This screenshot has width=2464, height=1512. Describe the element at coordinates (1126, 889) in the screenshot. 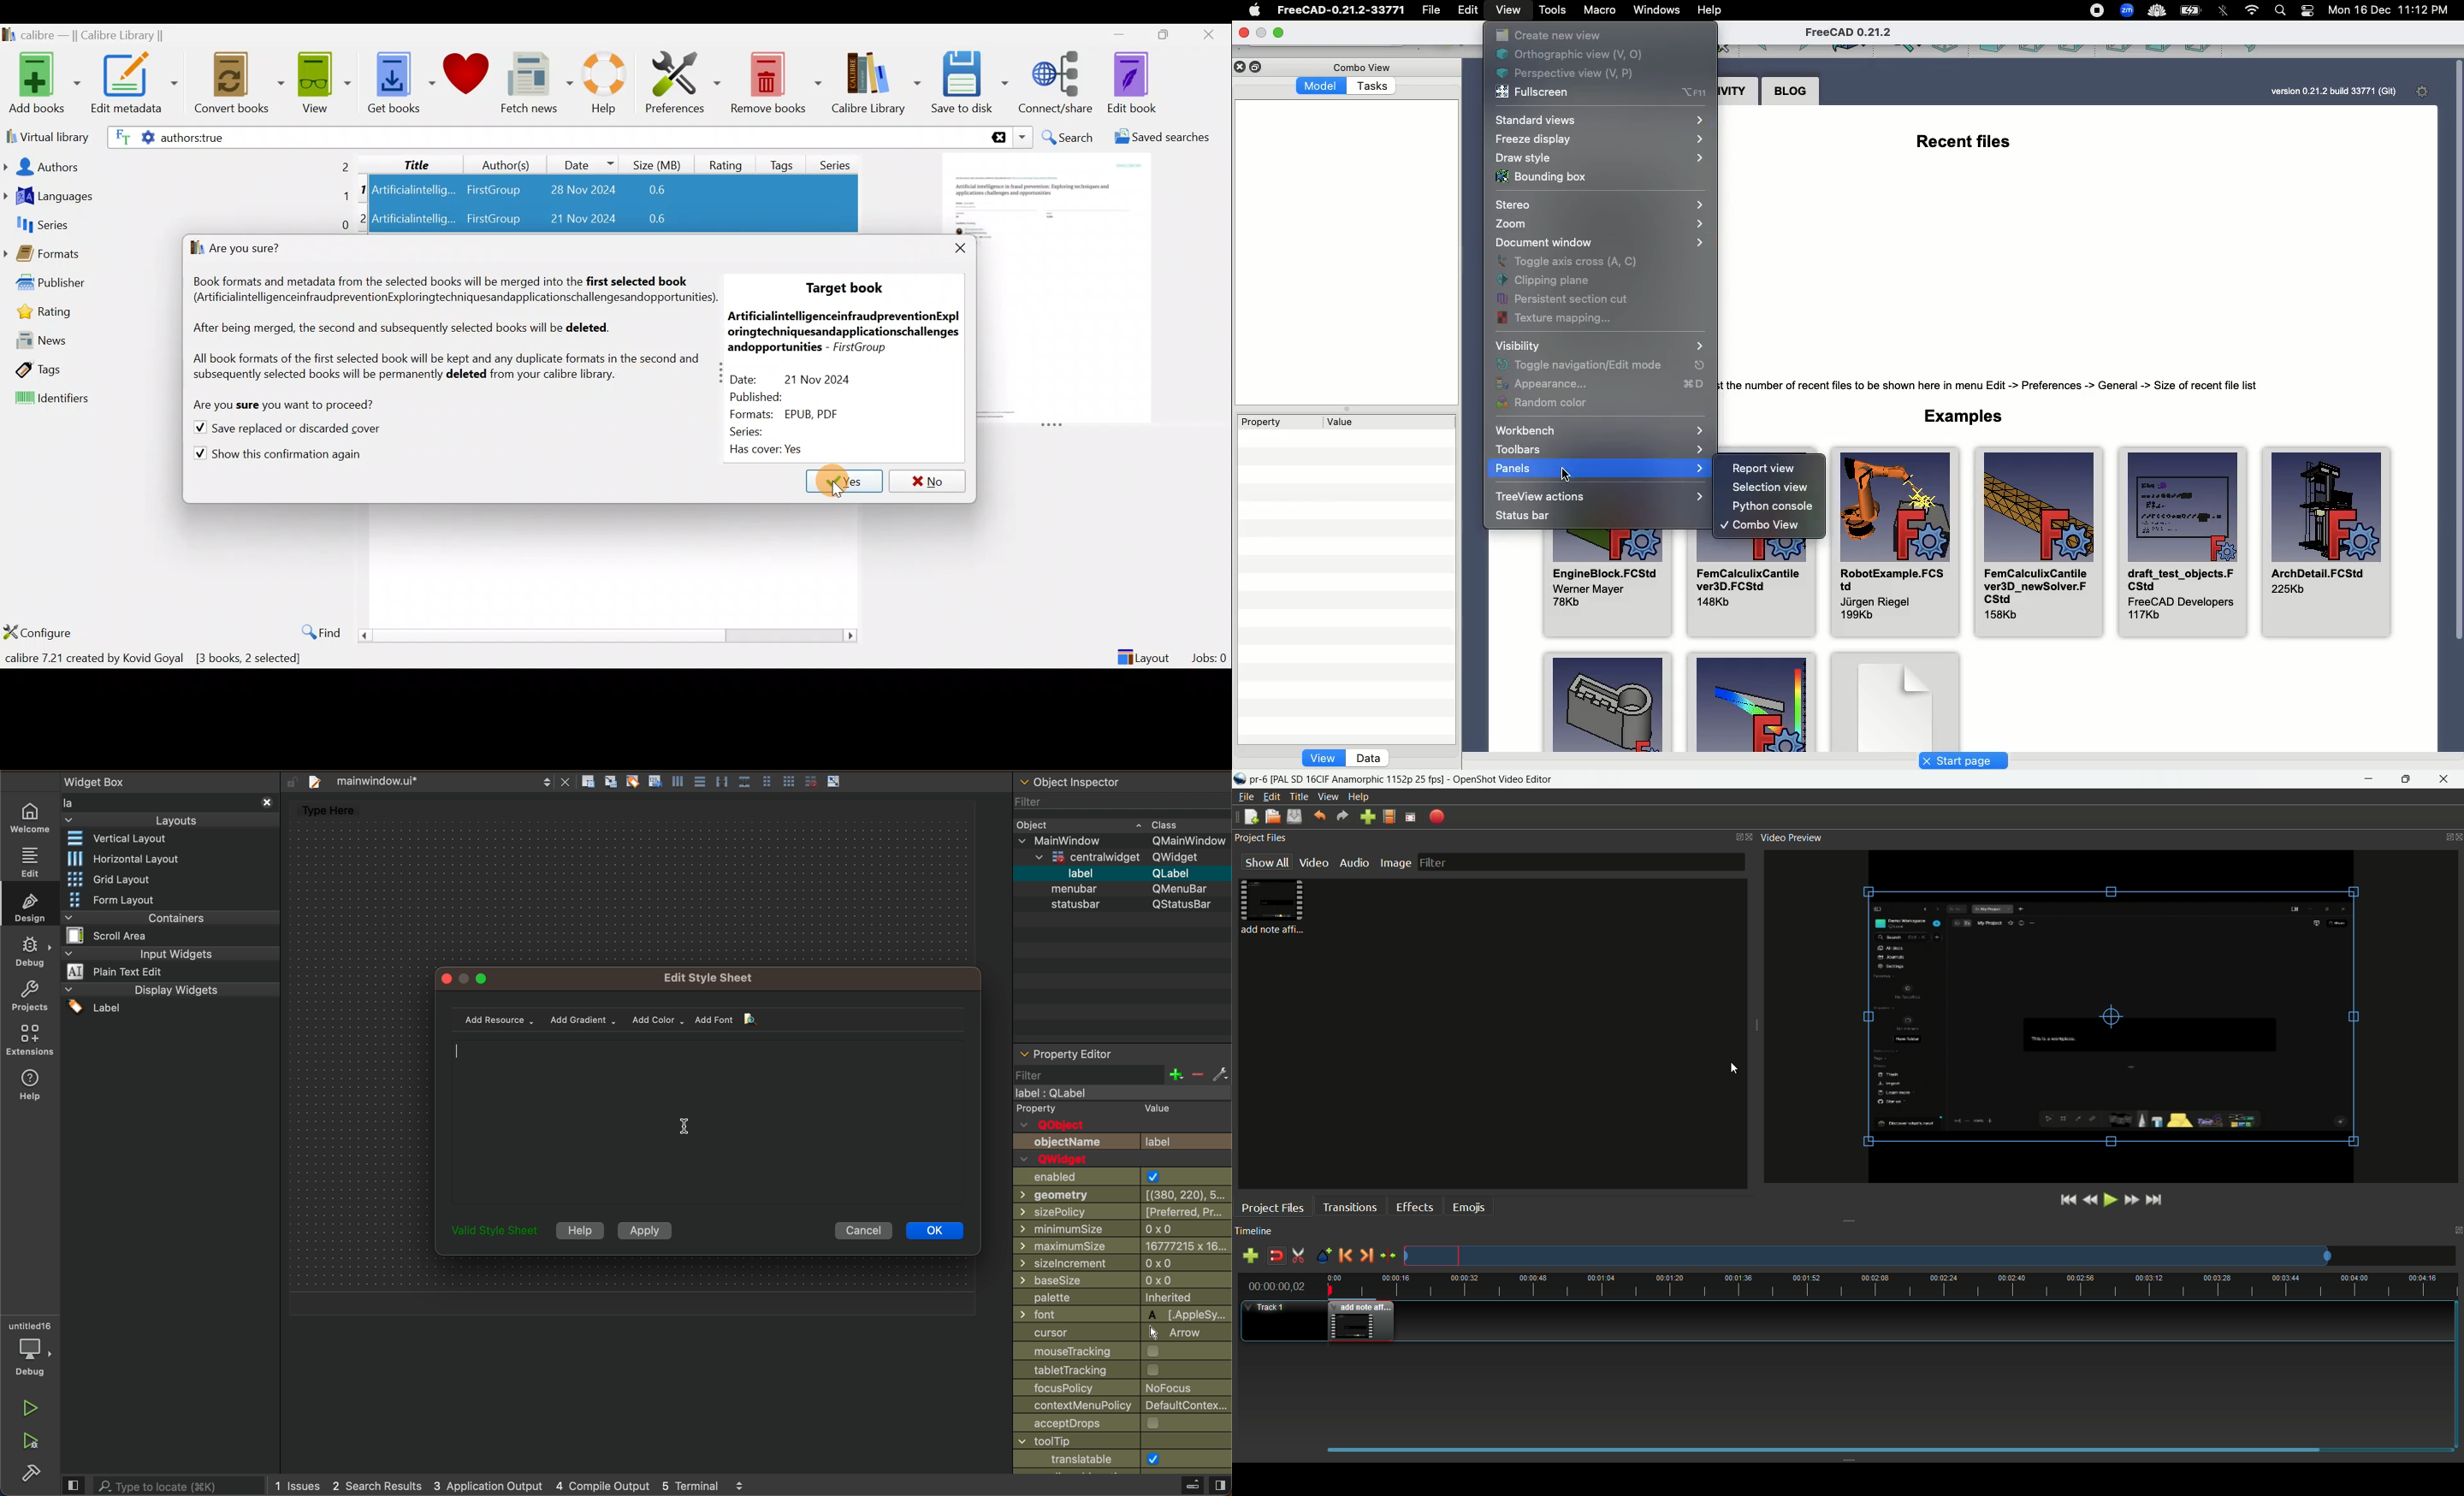

I see `menubar` at that location.